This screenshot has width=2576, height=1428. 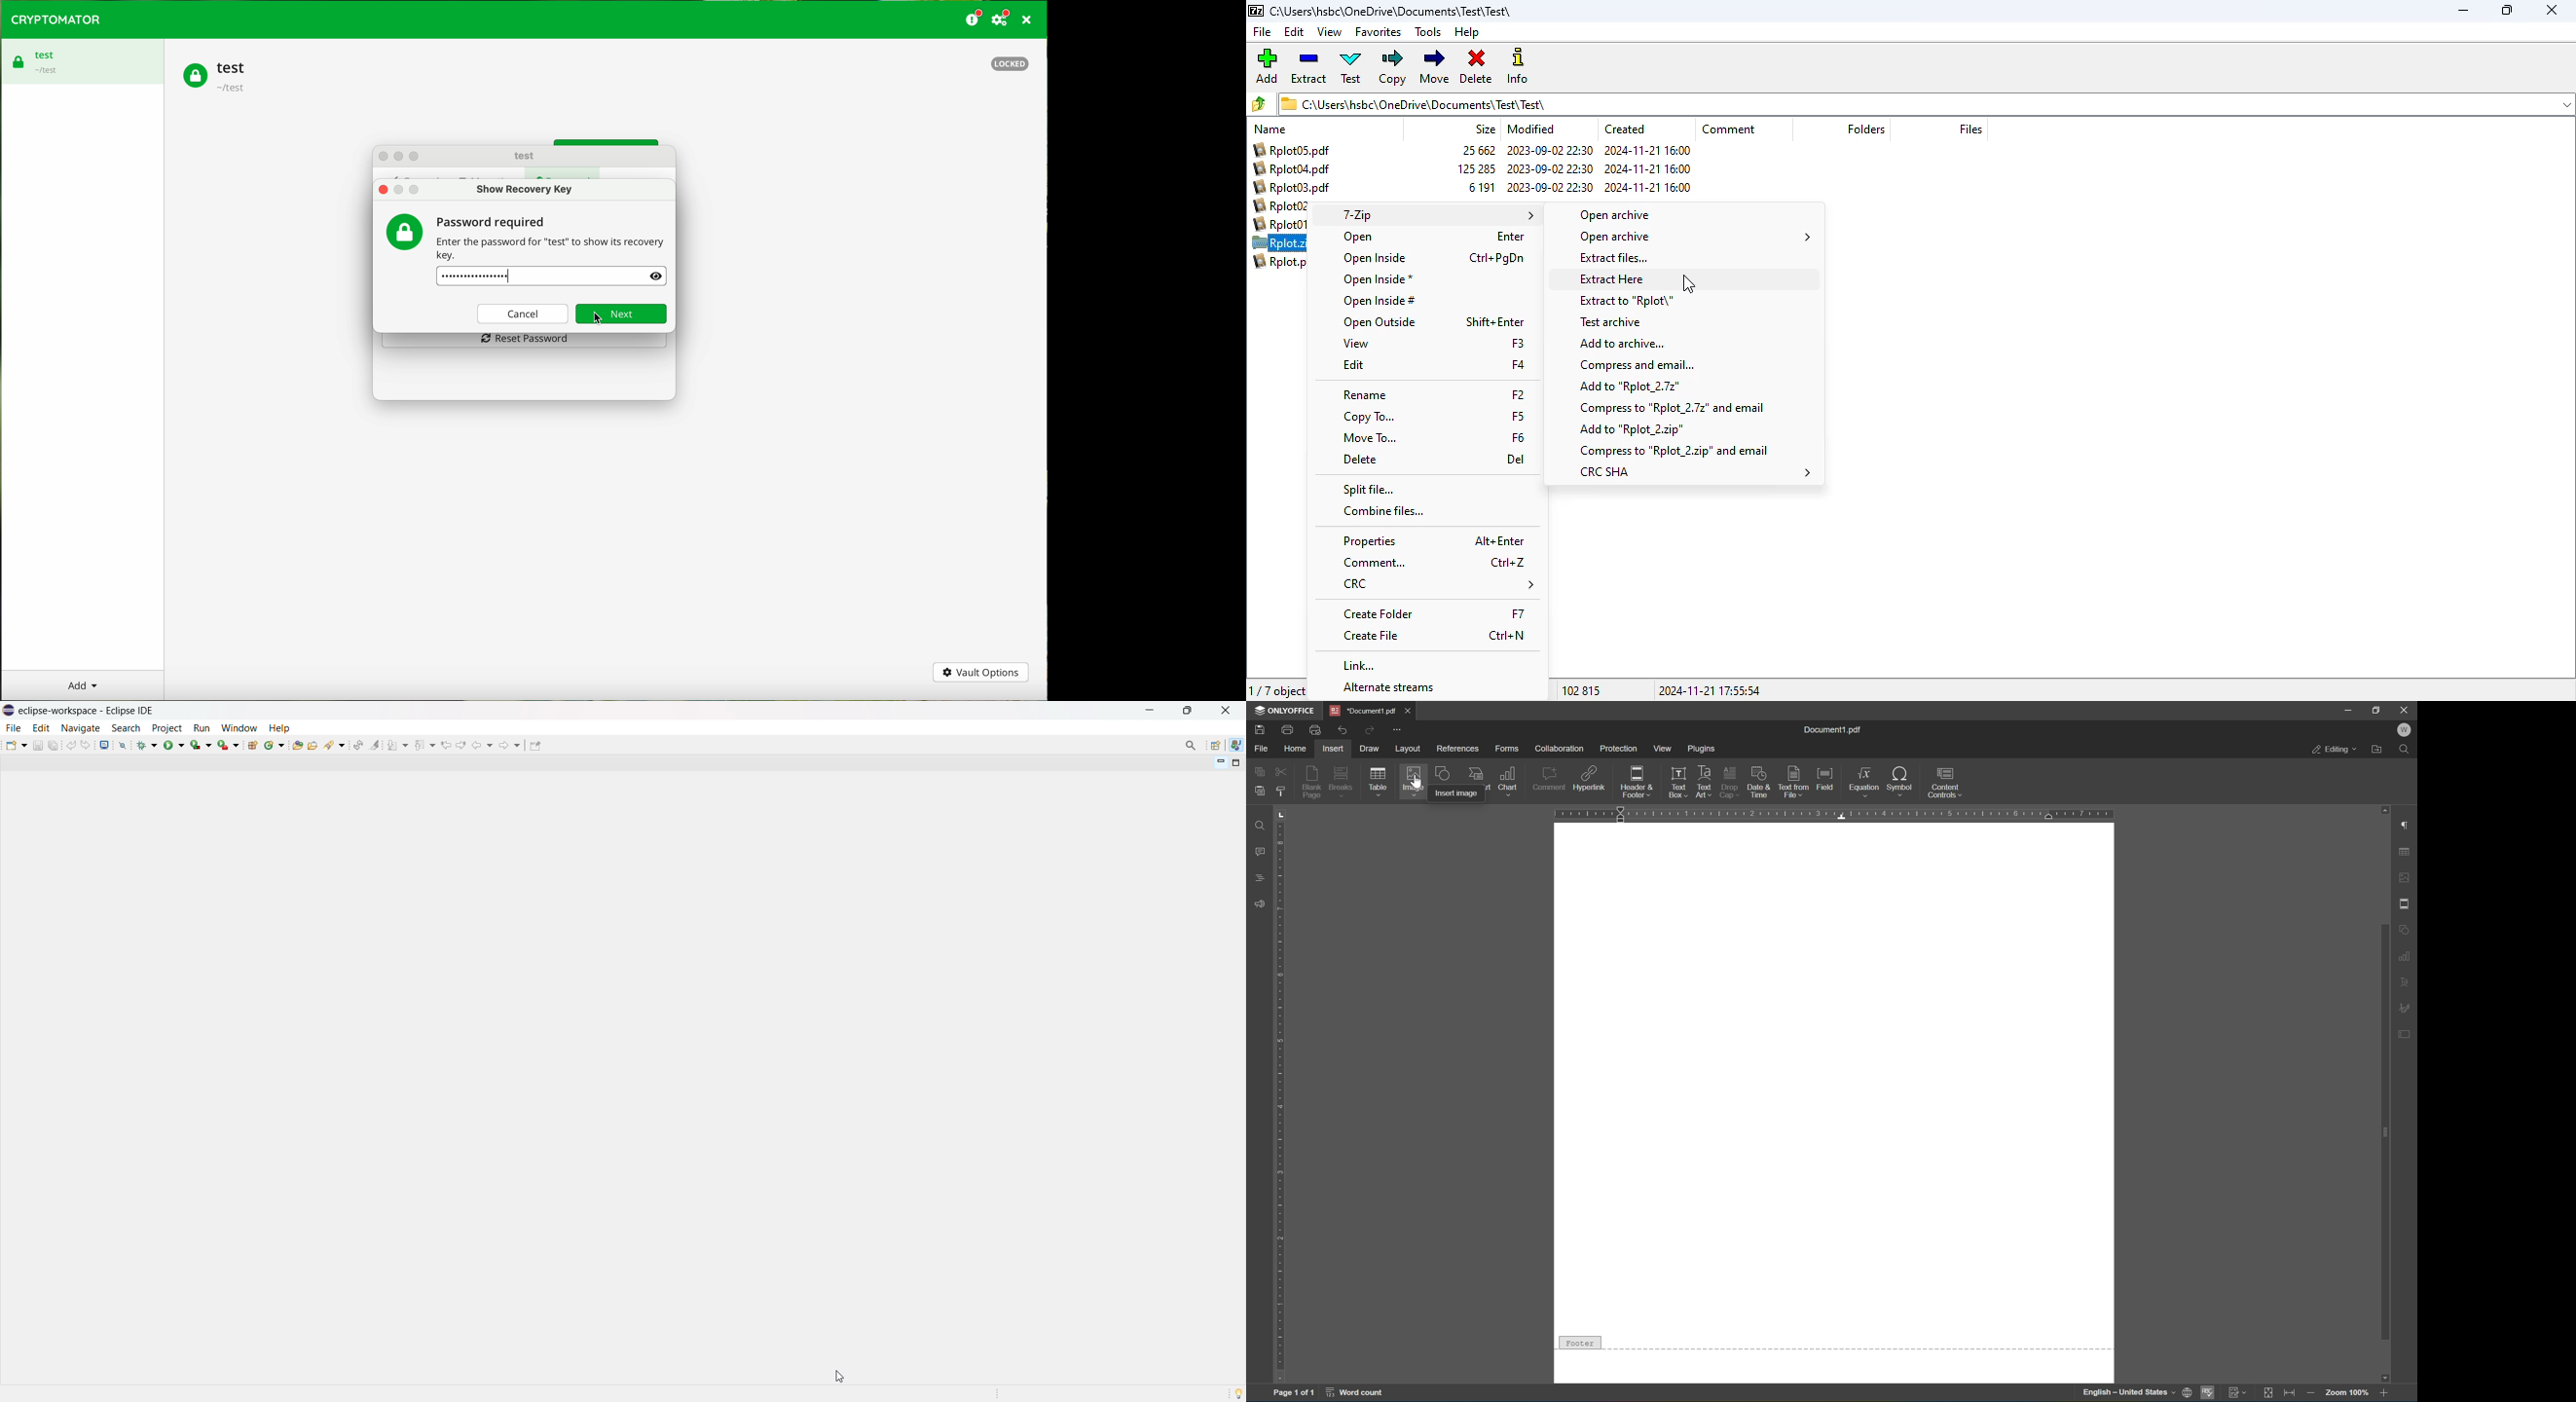 What do you see at coordinates (1865, 129) in the screenshot?
I see `folders` at bounding box center [1865, 129].